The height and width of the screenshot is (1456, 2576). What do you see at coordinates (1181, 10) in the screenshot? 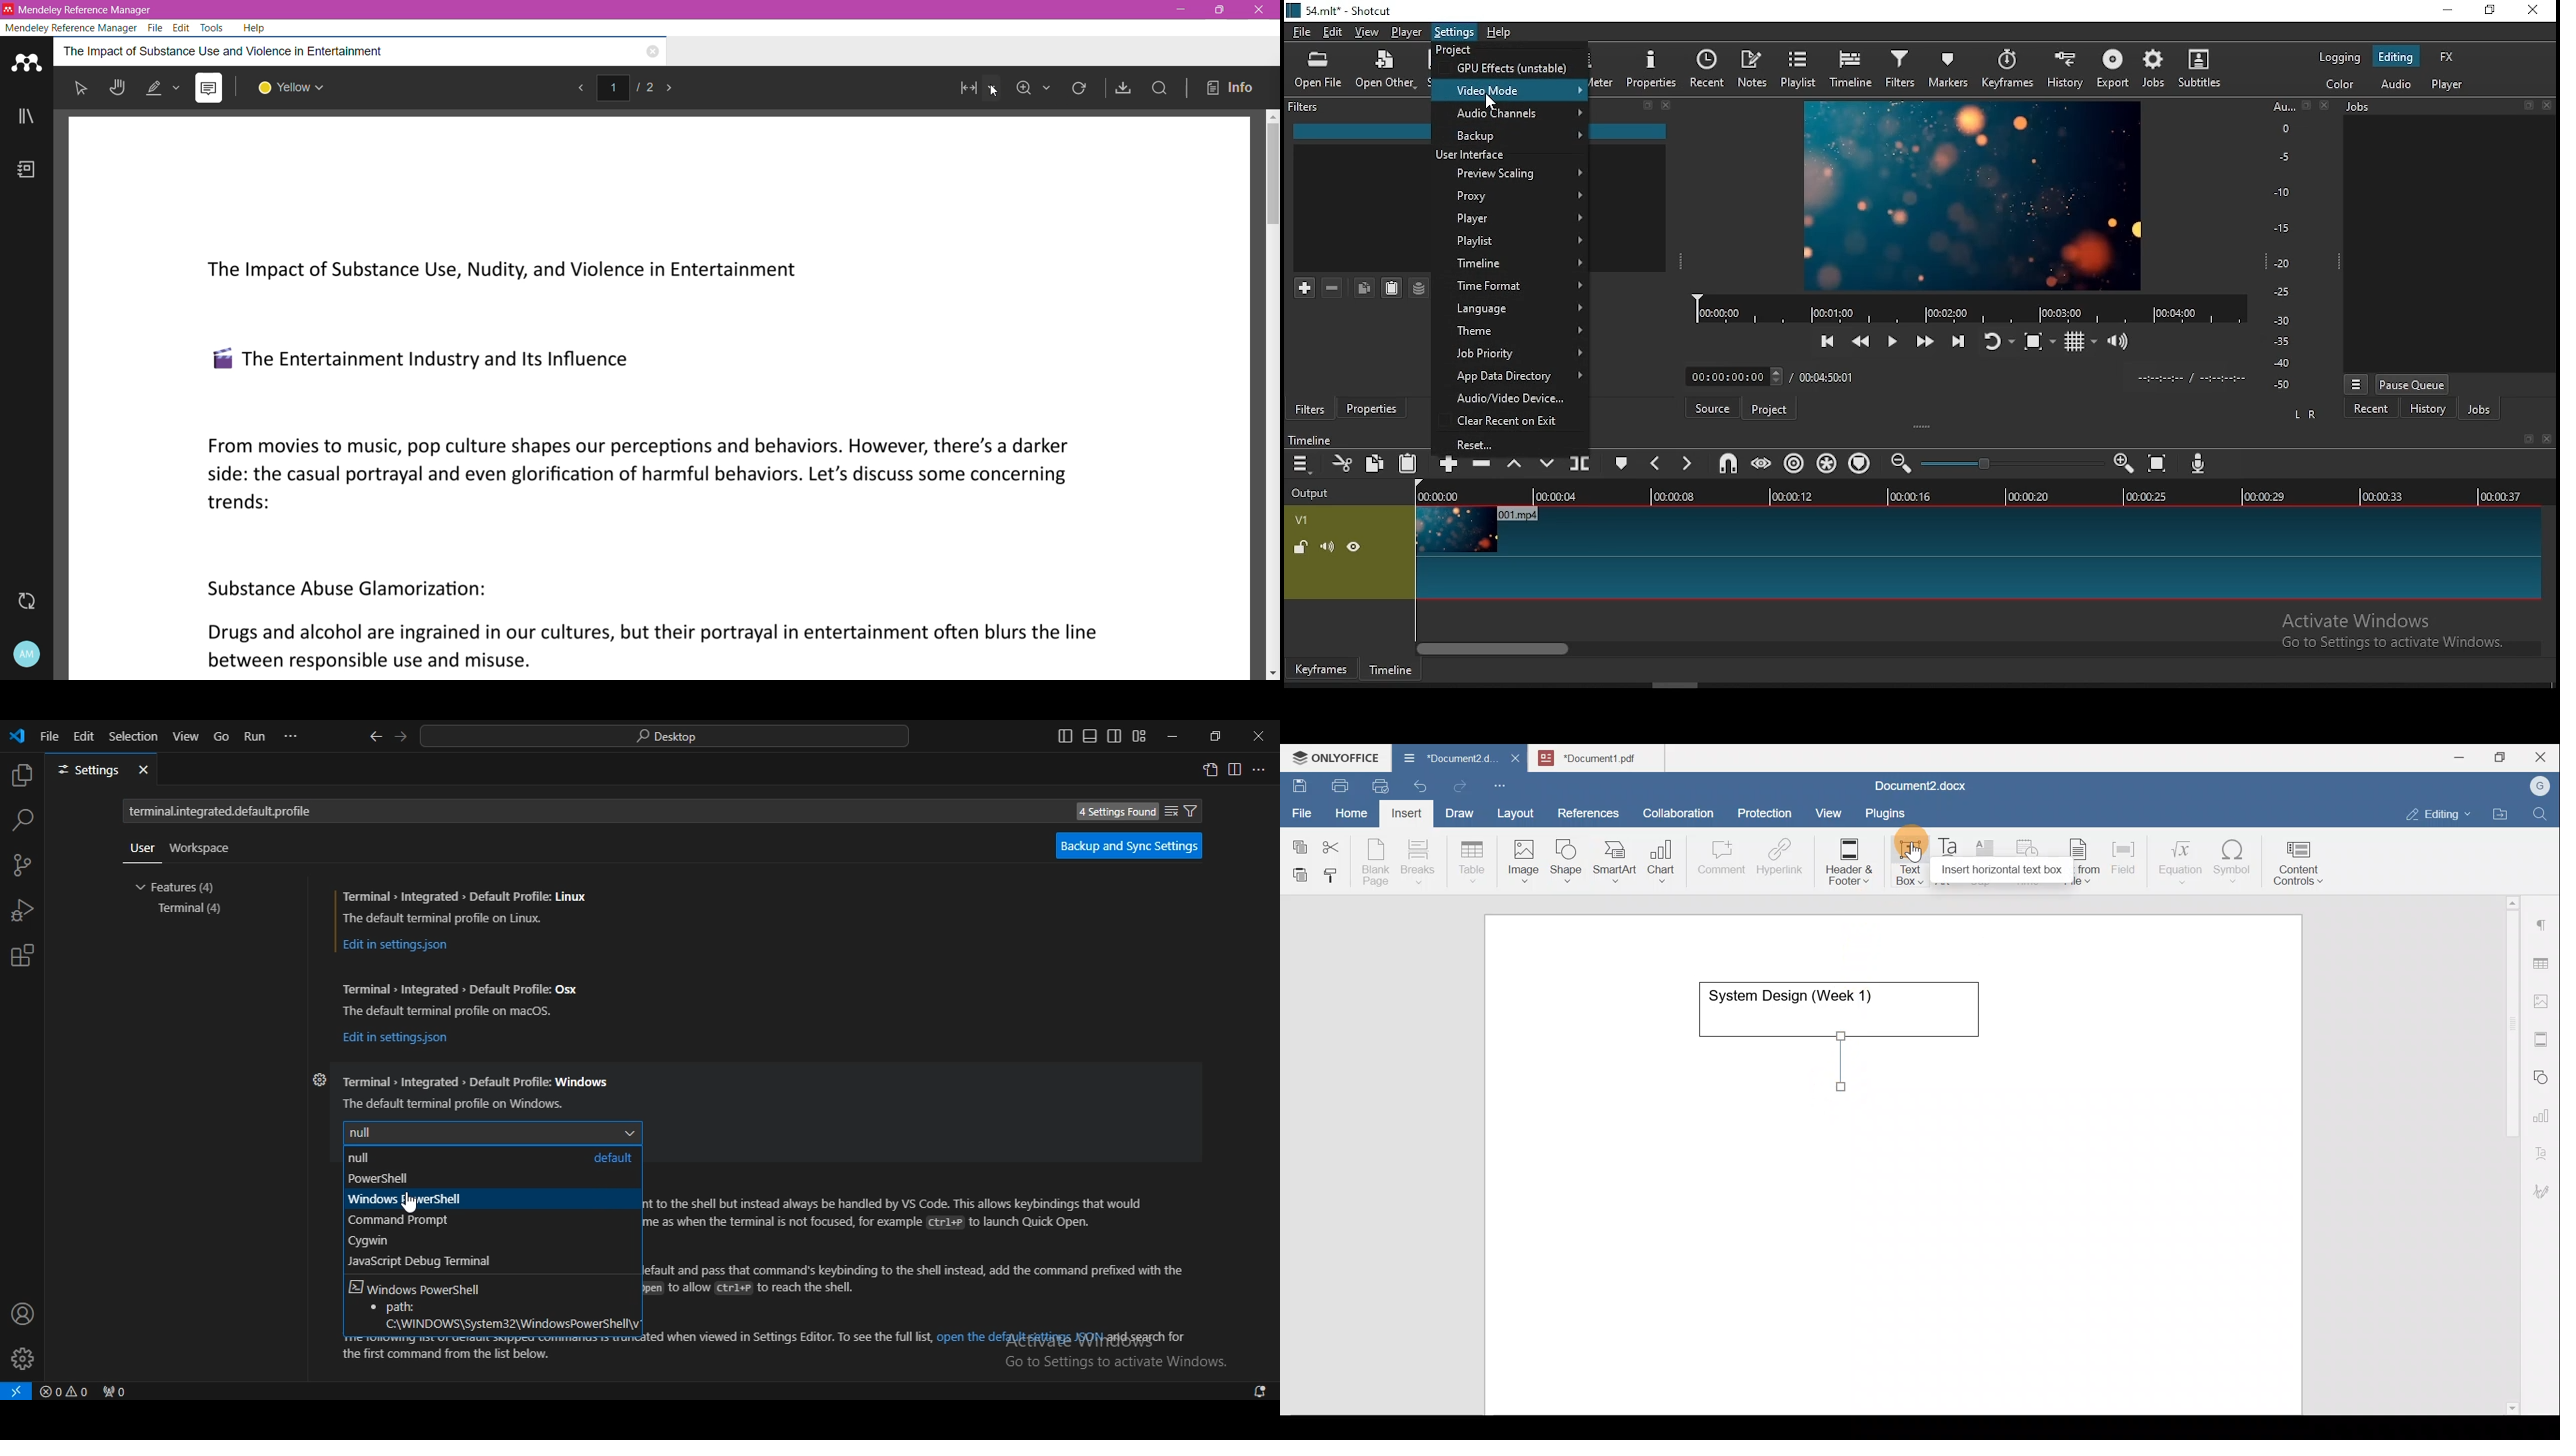
I see `Minimize` at bounding box center [1181, 10].